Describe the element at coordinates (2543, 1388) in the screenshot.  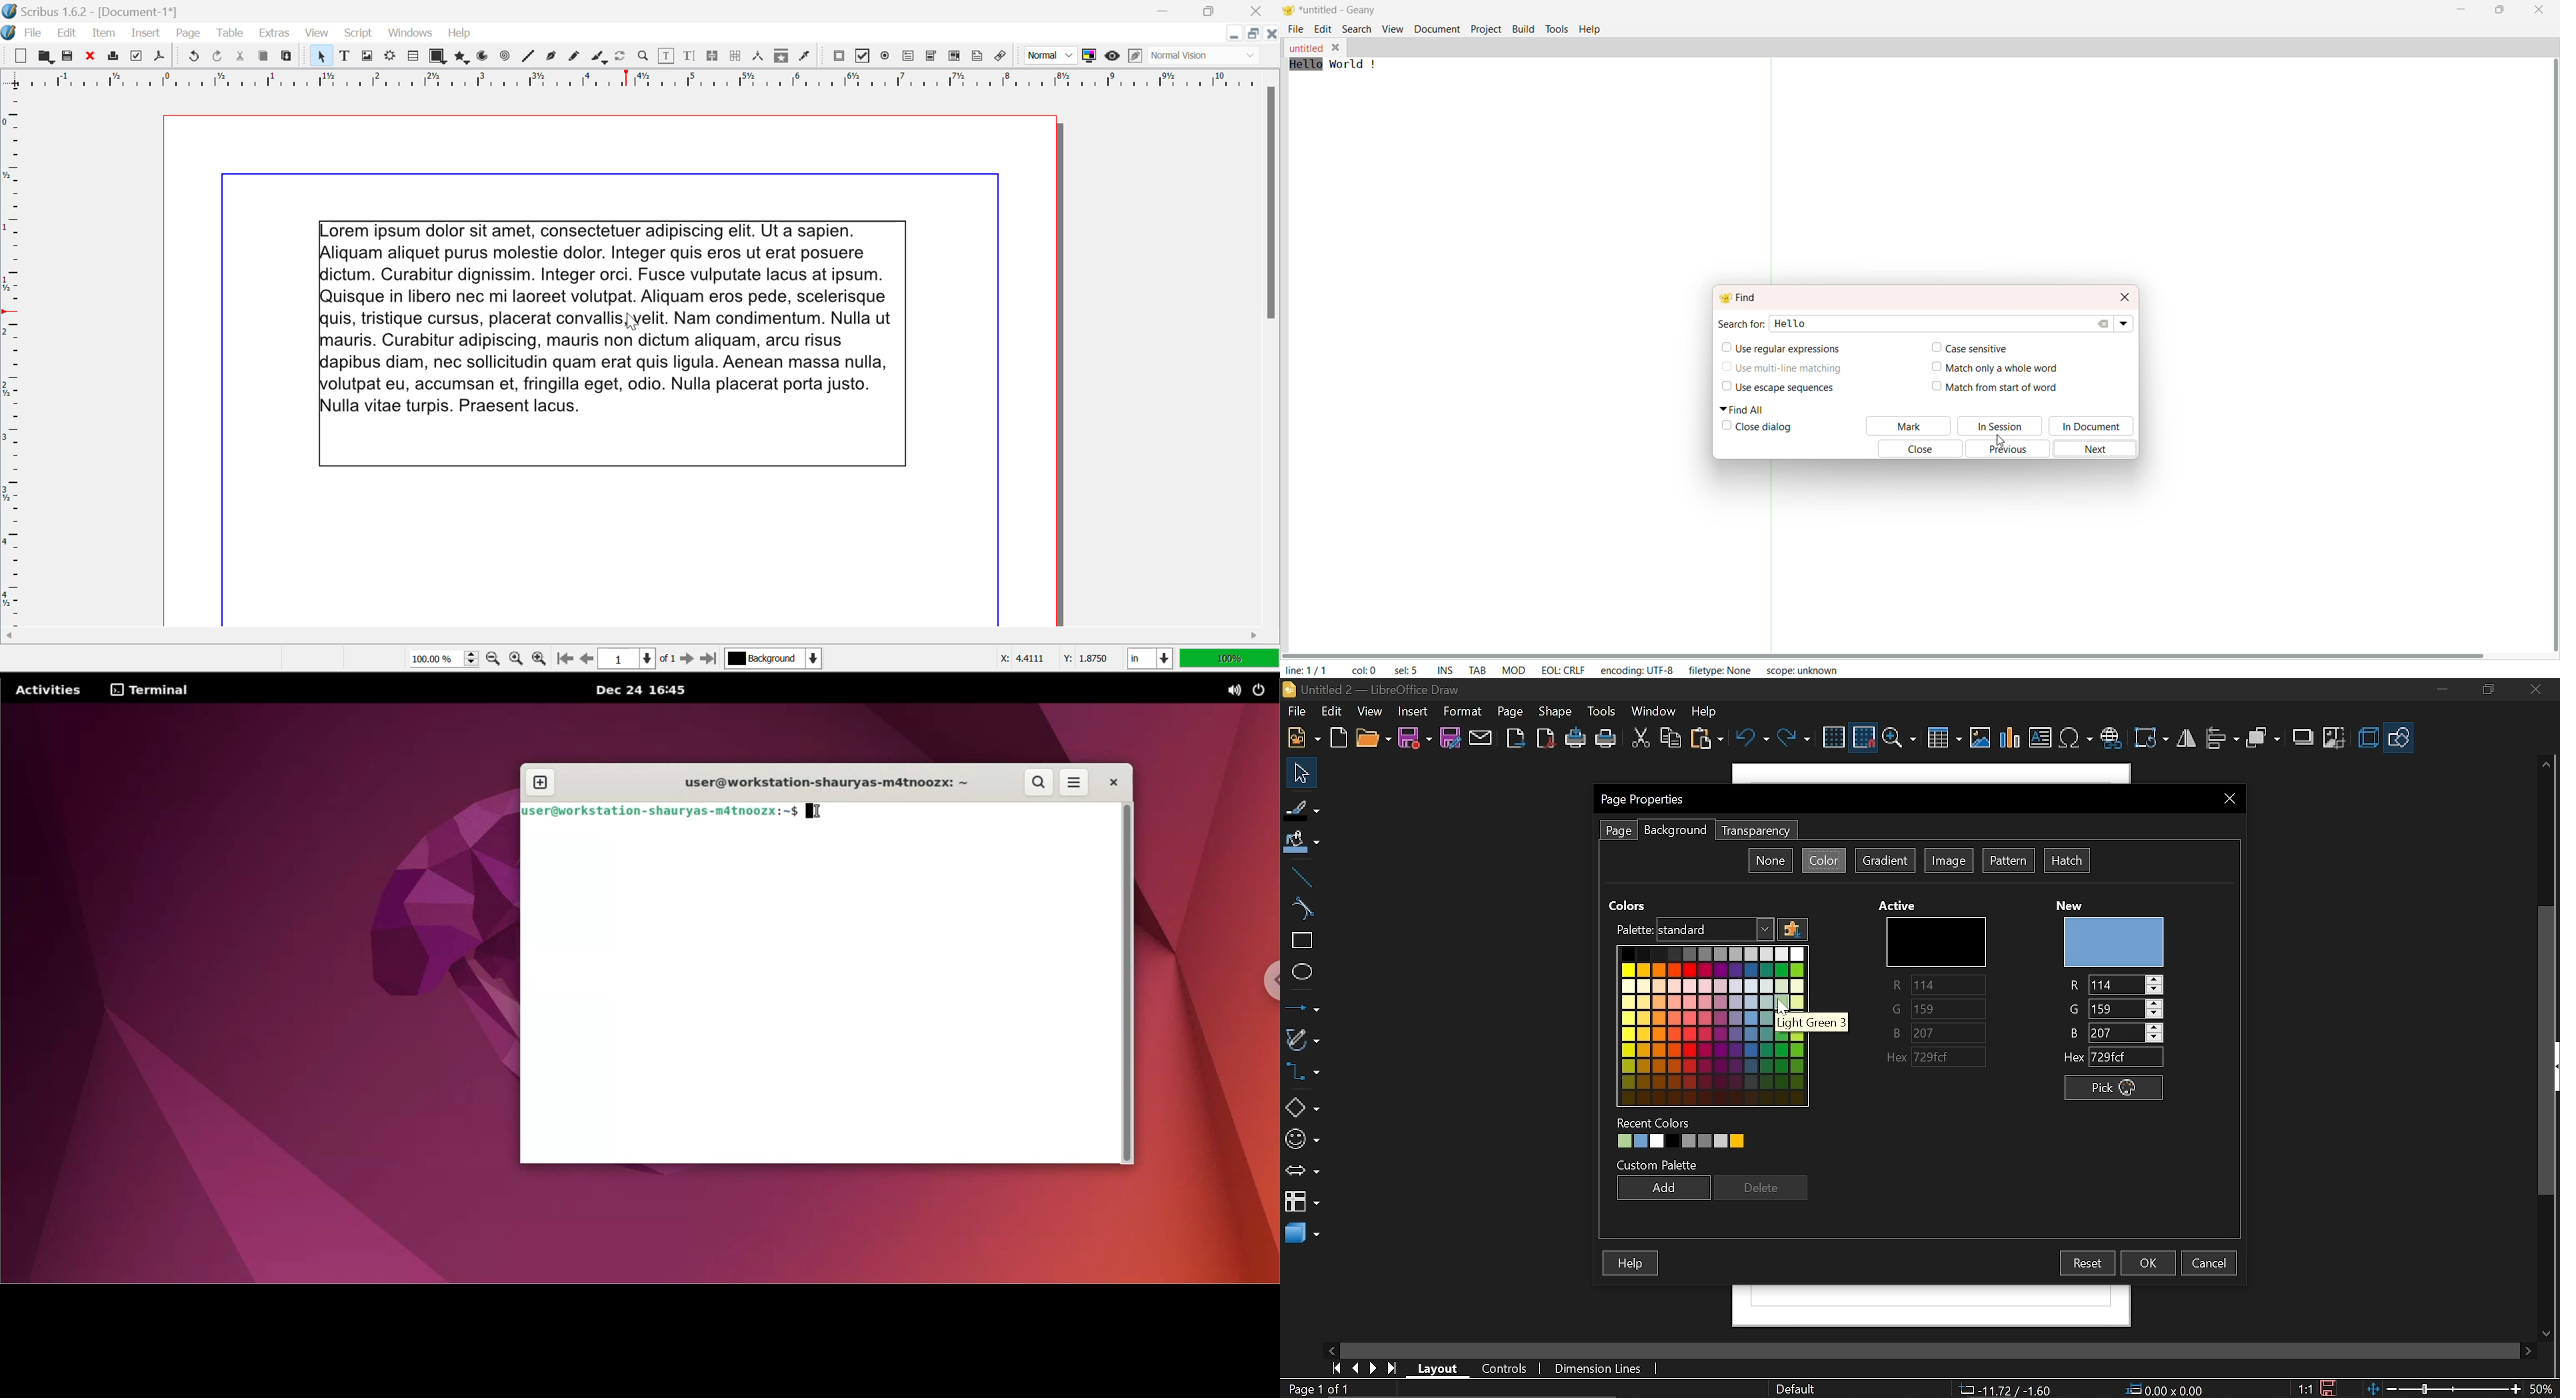
I see `Current zoom` at that location.